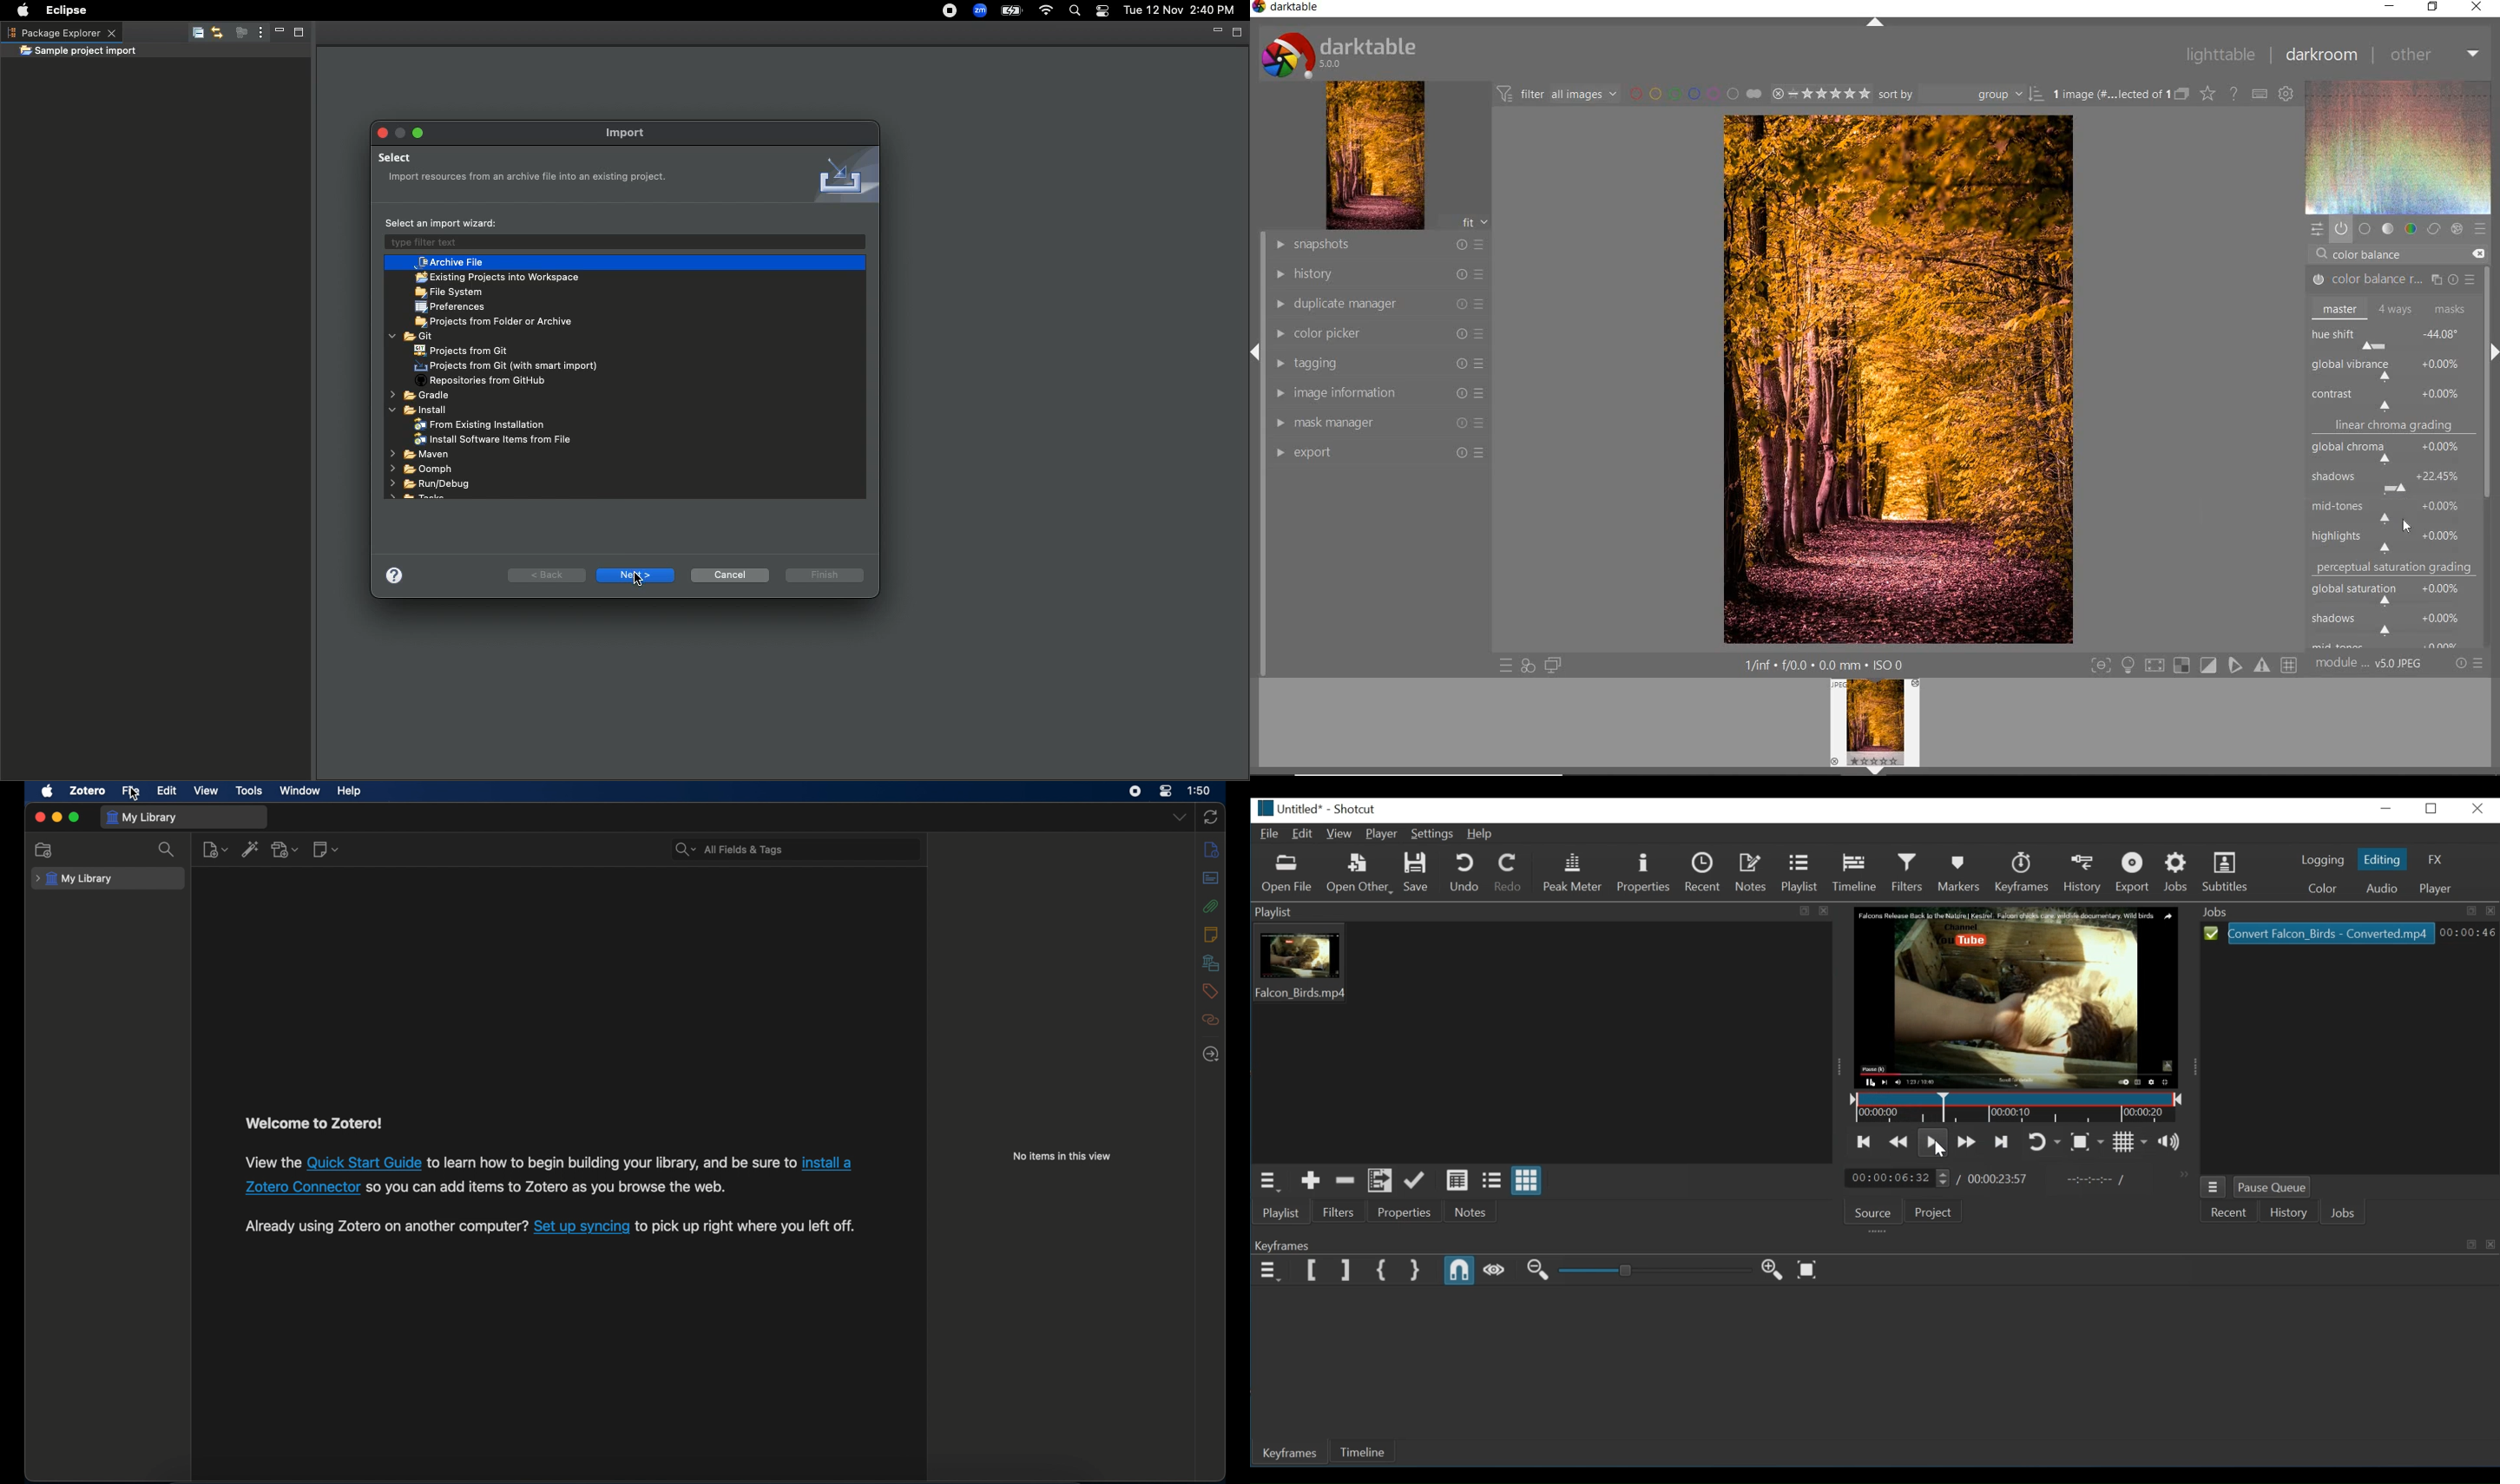  Describe the element at coordinates (1134, 791) in the screenshot. I see `screen  recorder` at that location.